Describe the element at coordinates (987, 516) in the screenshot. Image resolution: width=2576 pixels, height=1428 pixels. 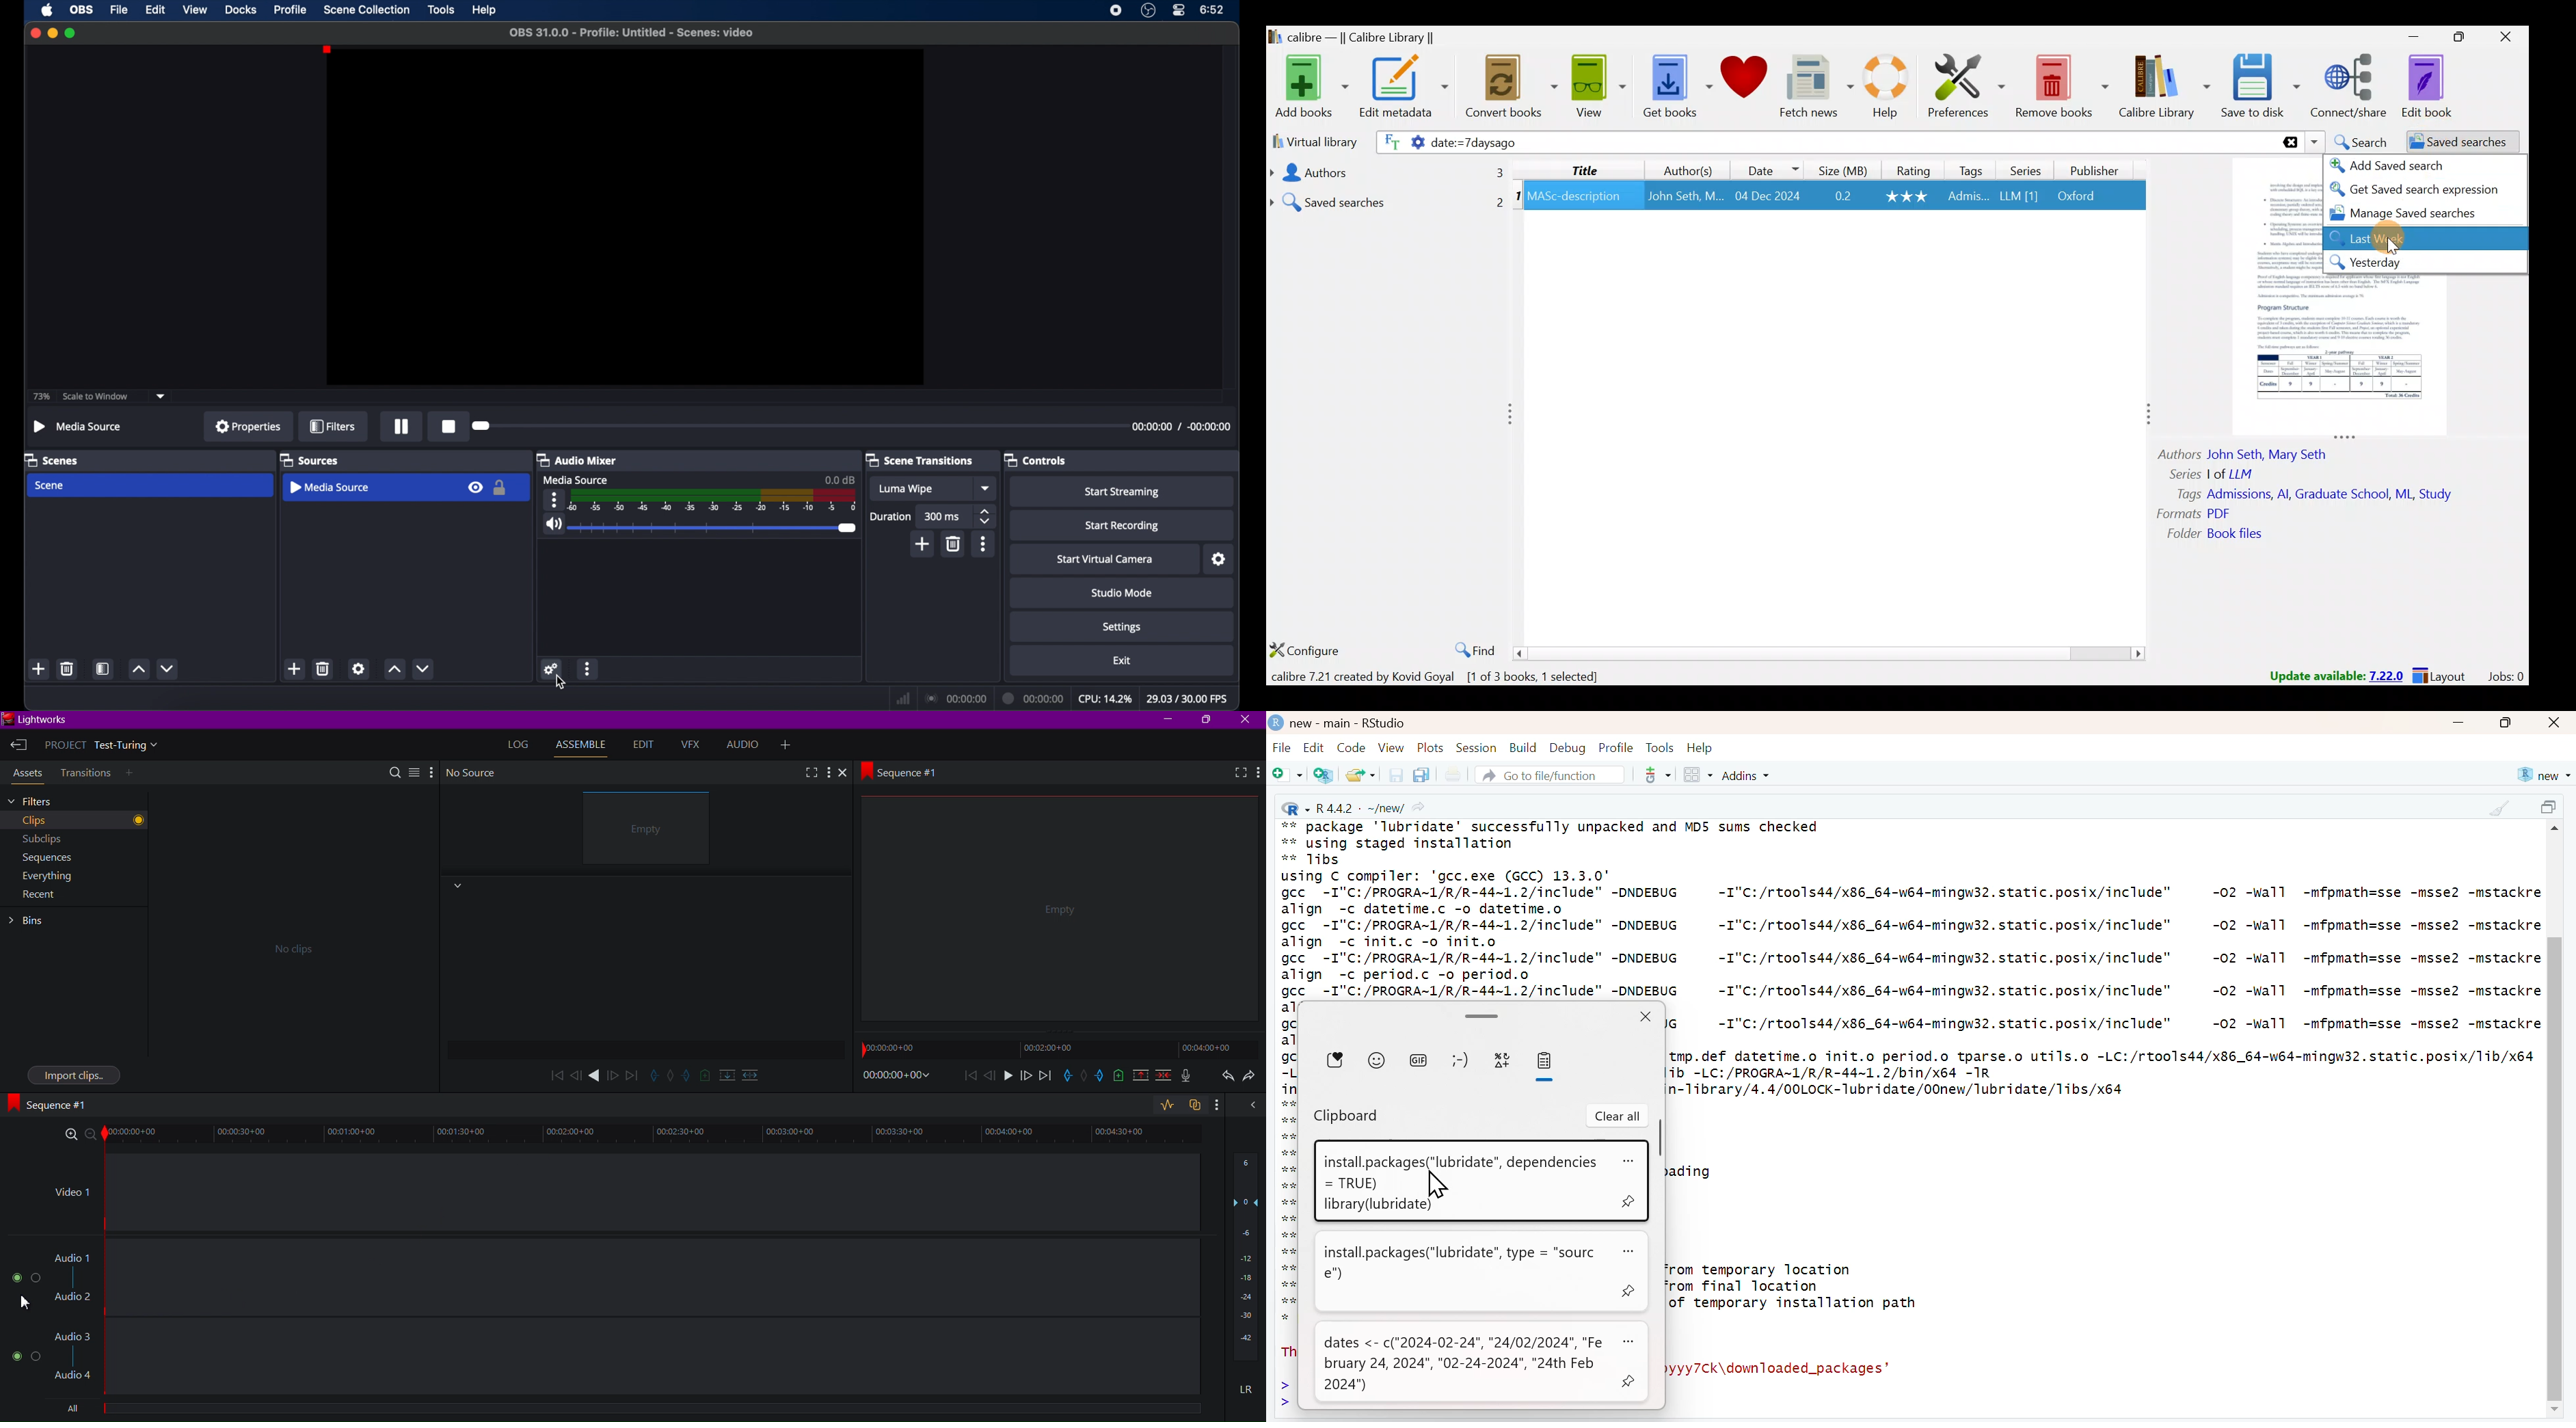
I see `stepper buttons` at that location.